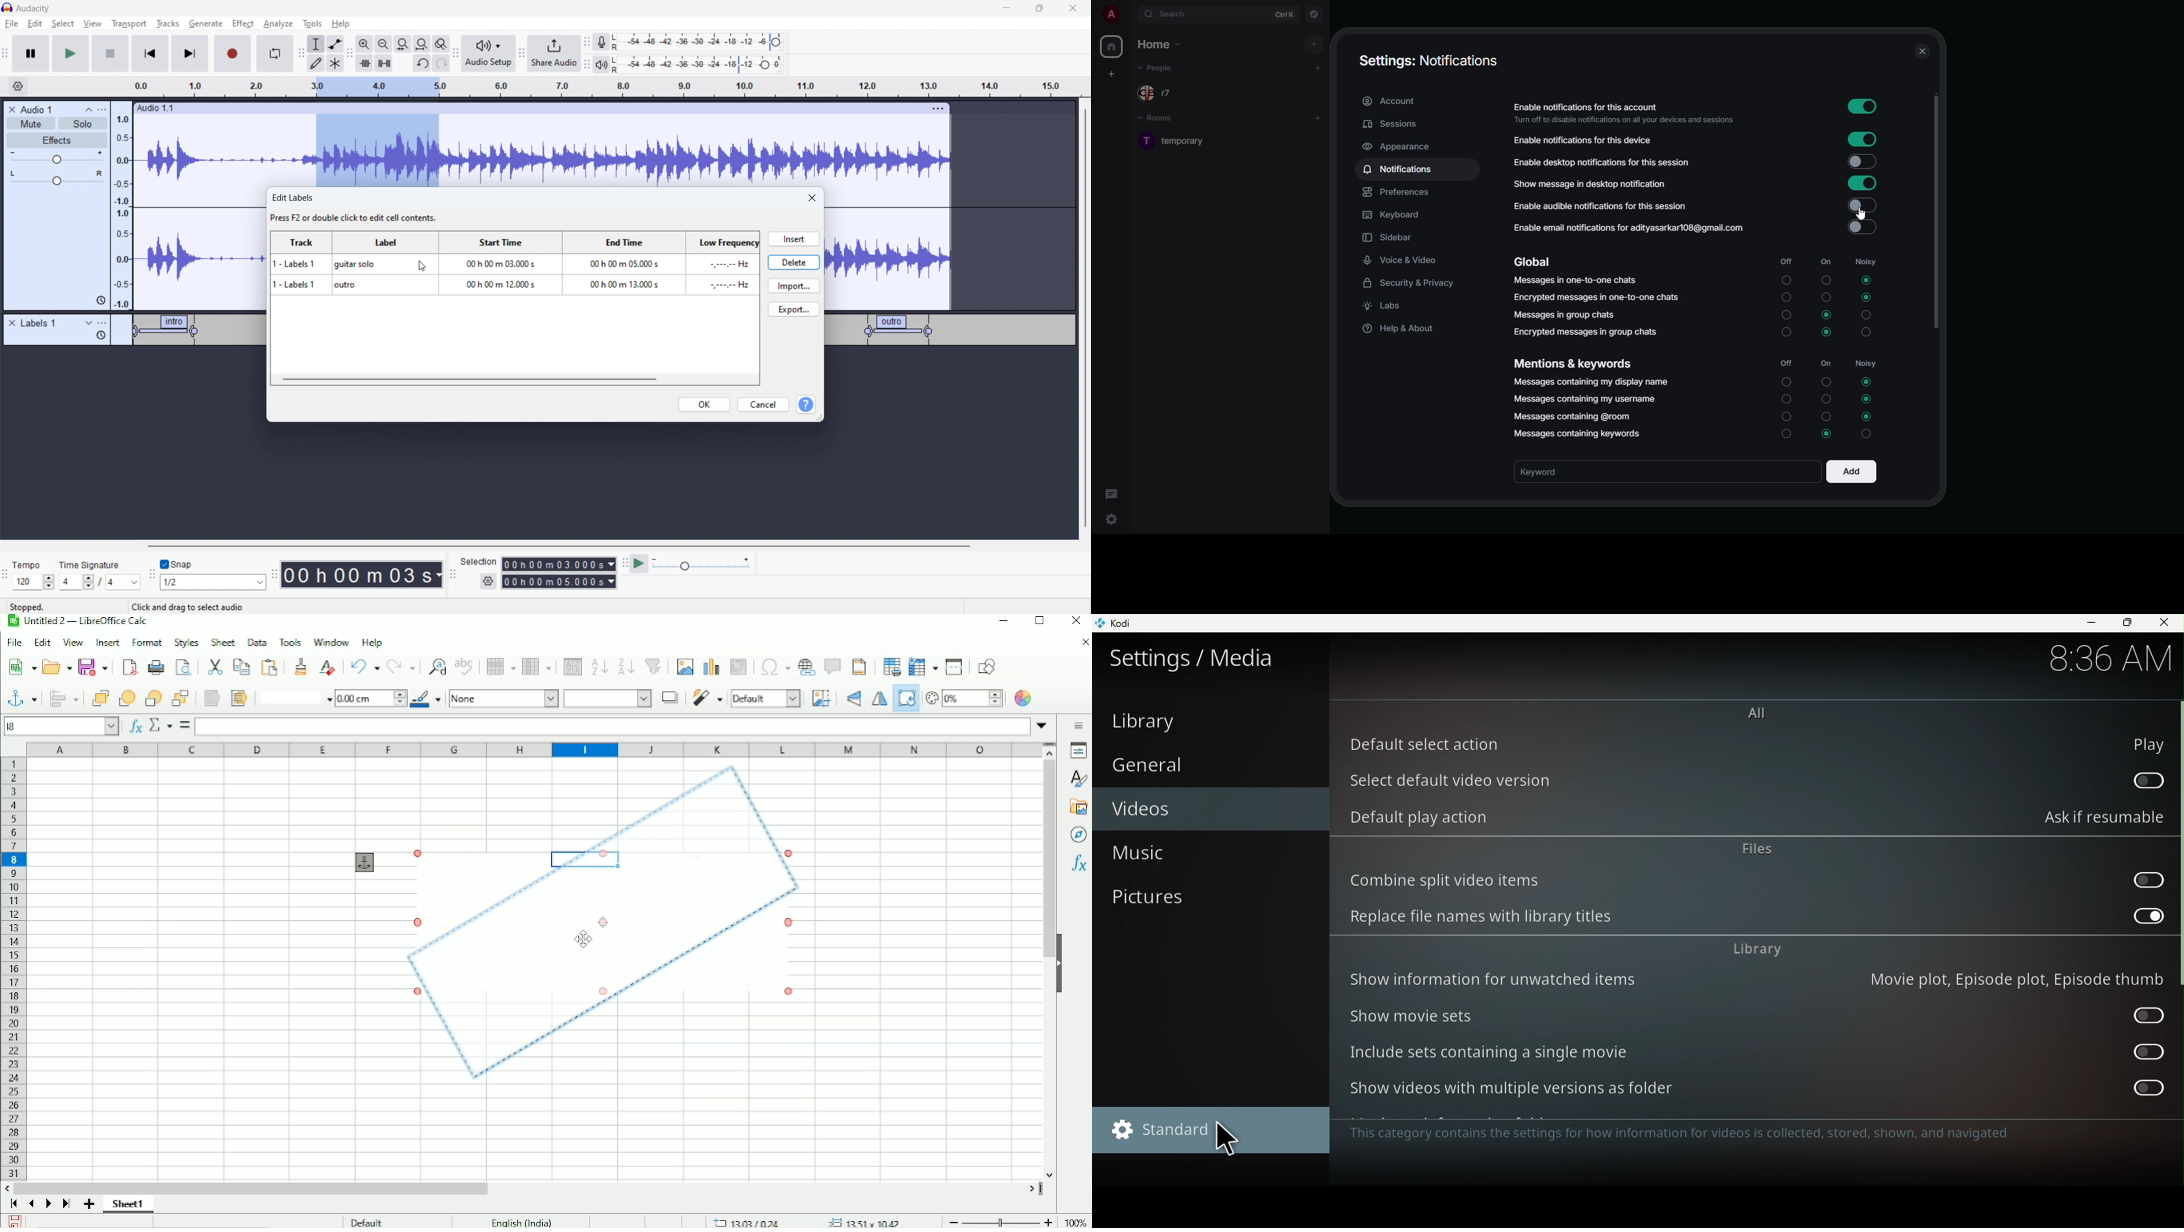 The width and height of the screenshot is (2184, 1232). I want to click on , so click(617, 64).